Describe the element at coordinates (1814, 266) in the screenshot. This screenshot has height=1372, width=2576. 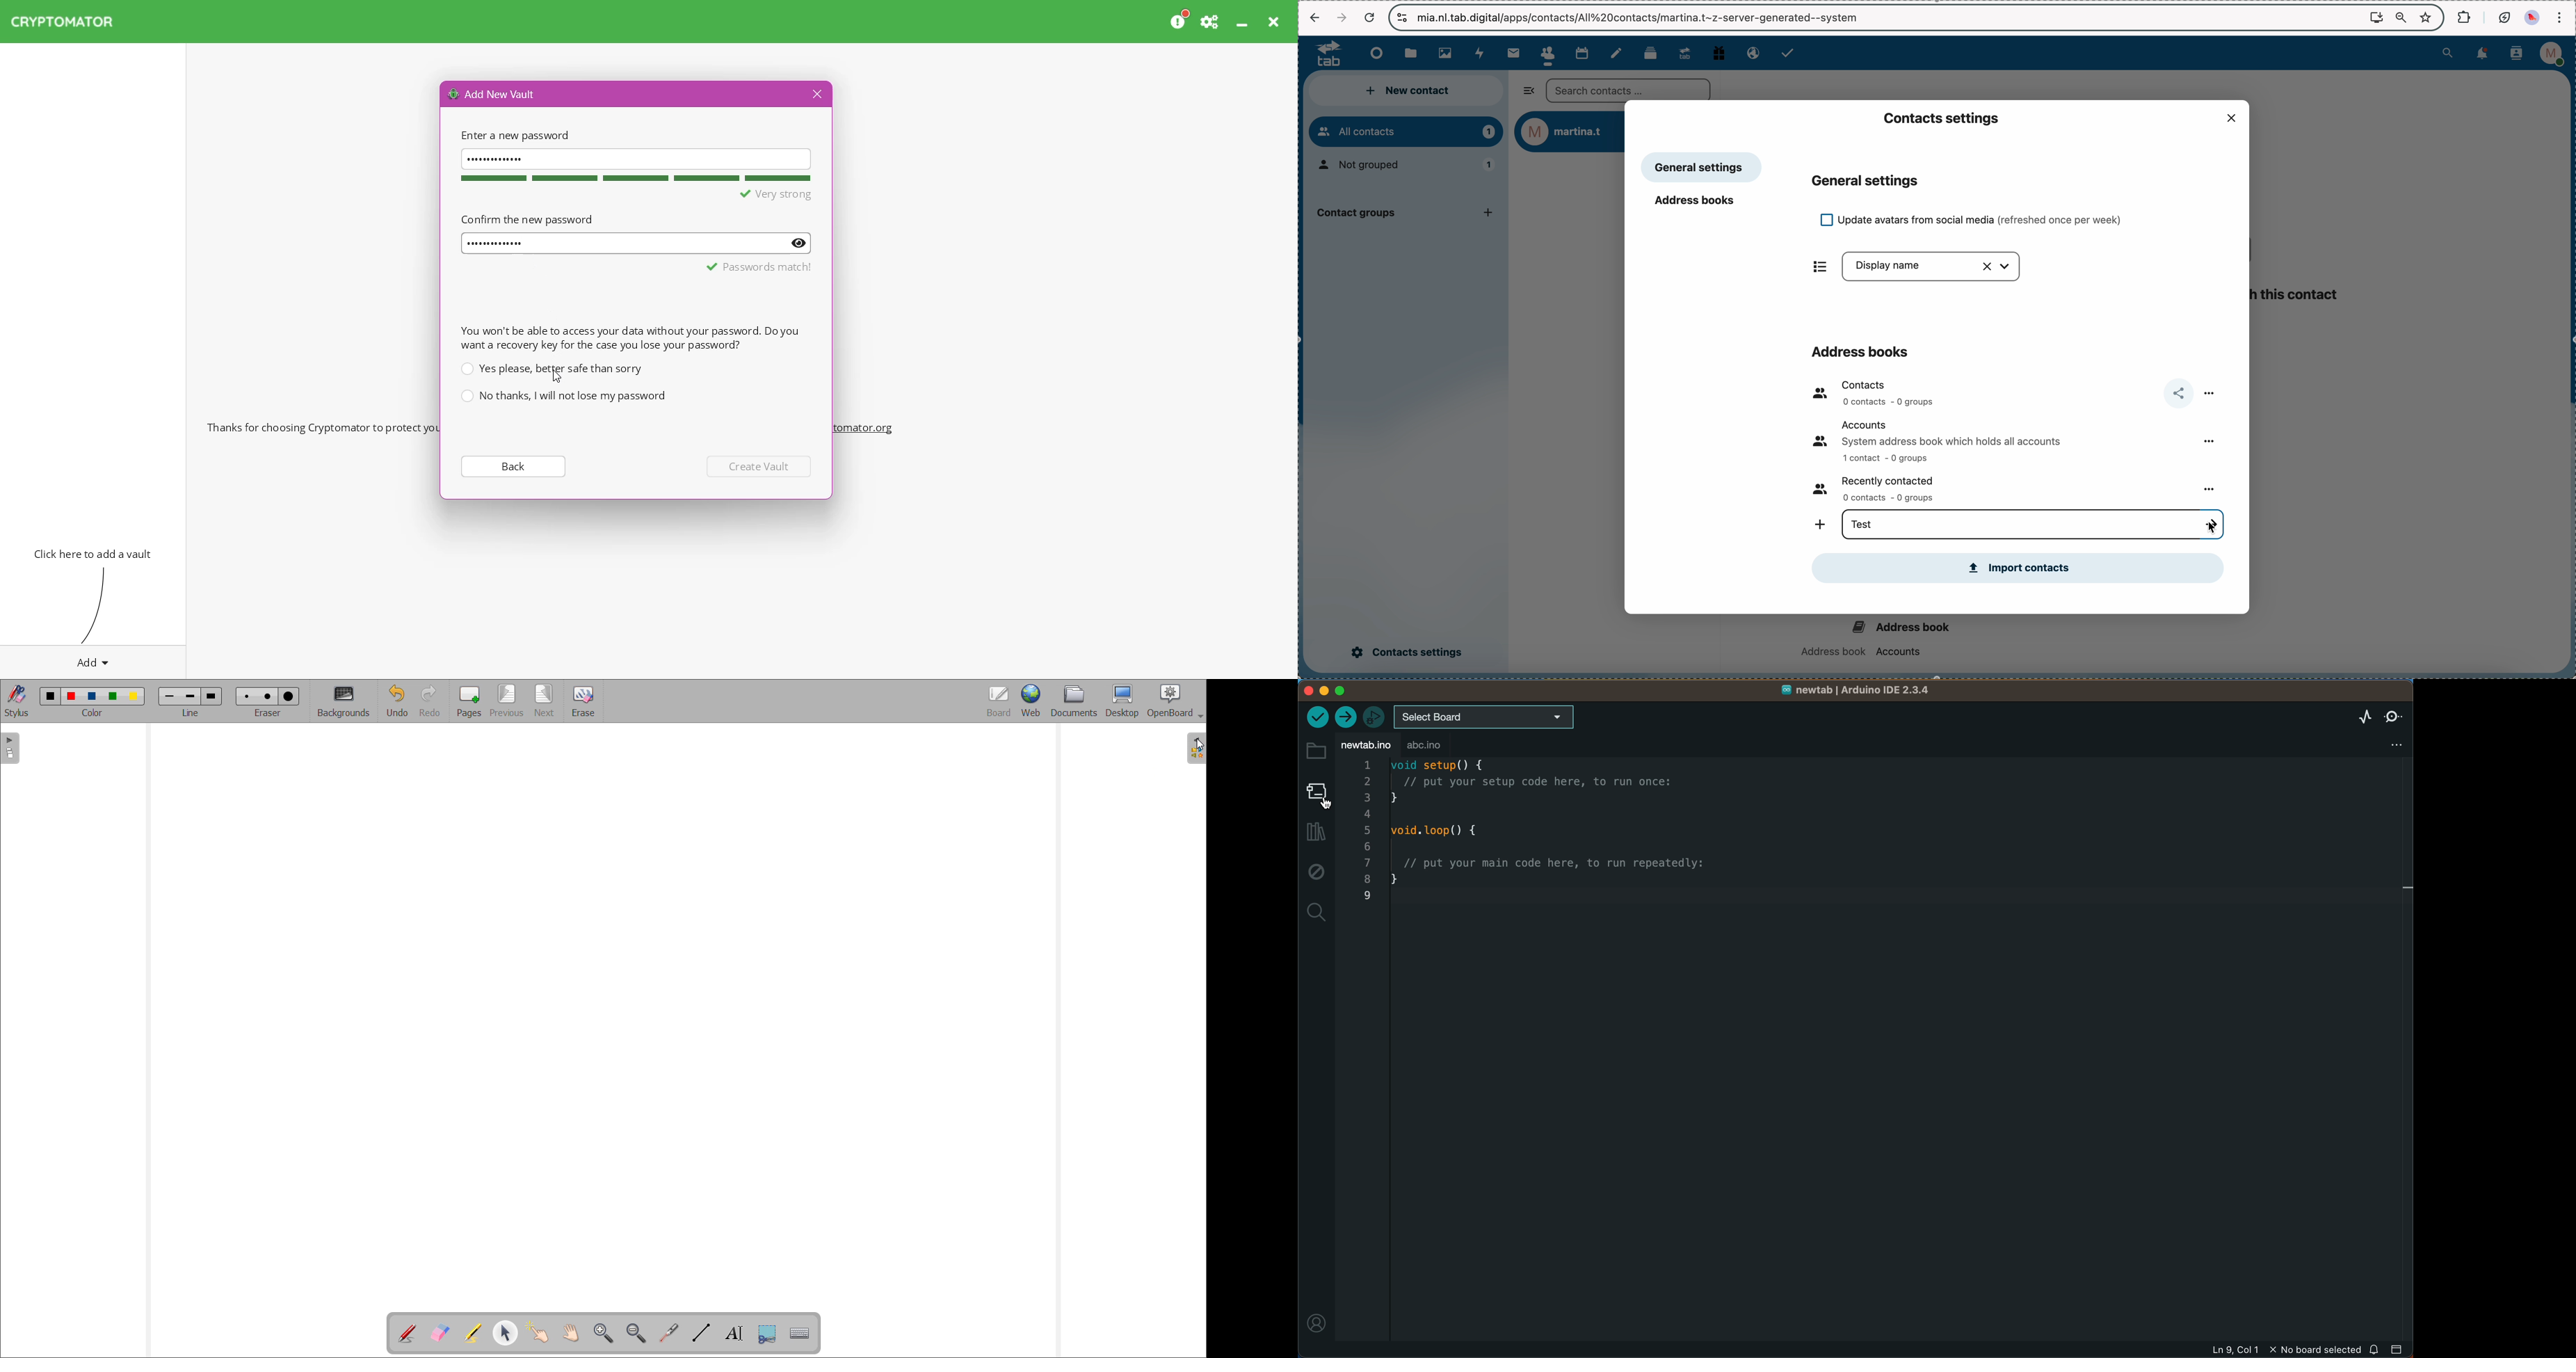
I see `items` at that location.